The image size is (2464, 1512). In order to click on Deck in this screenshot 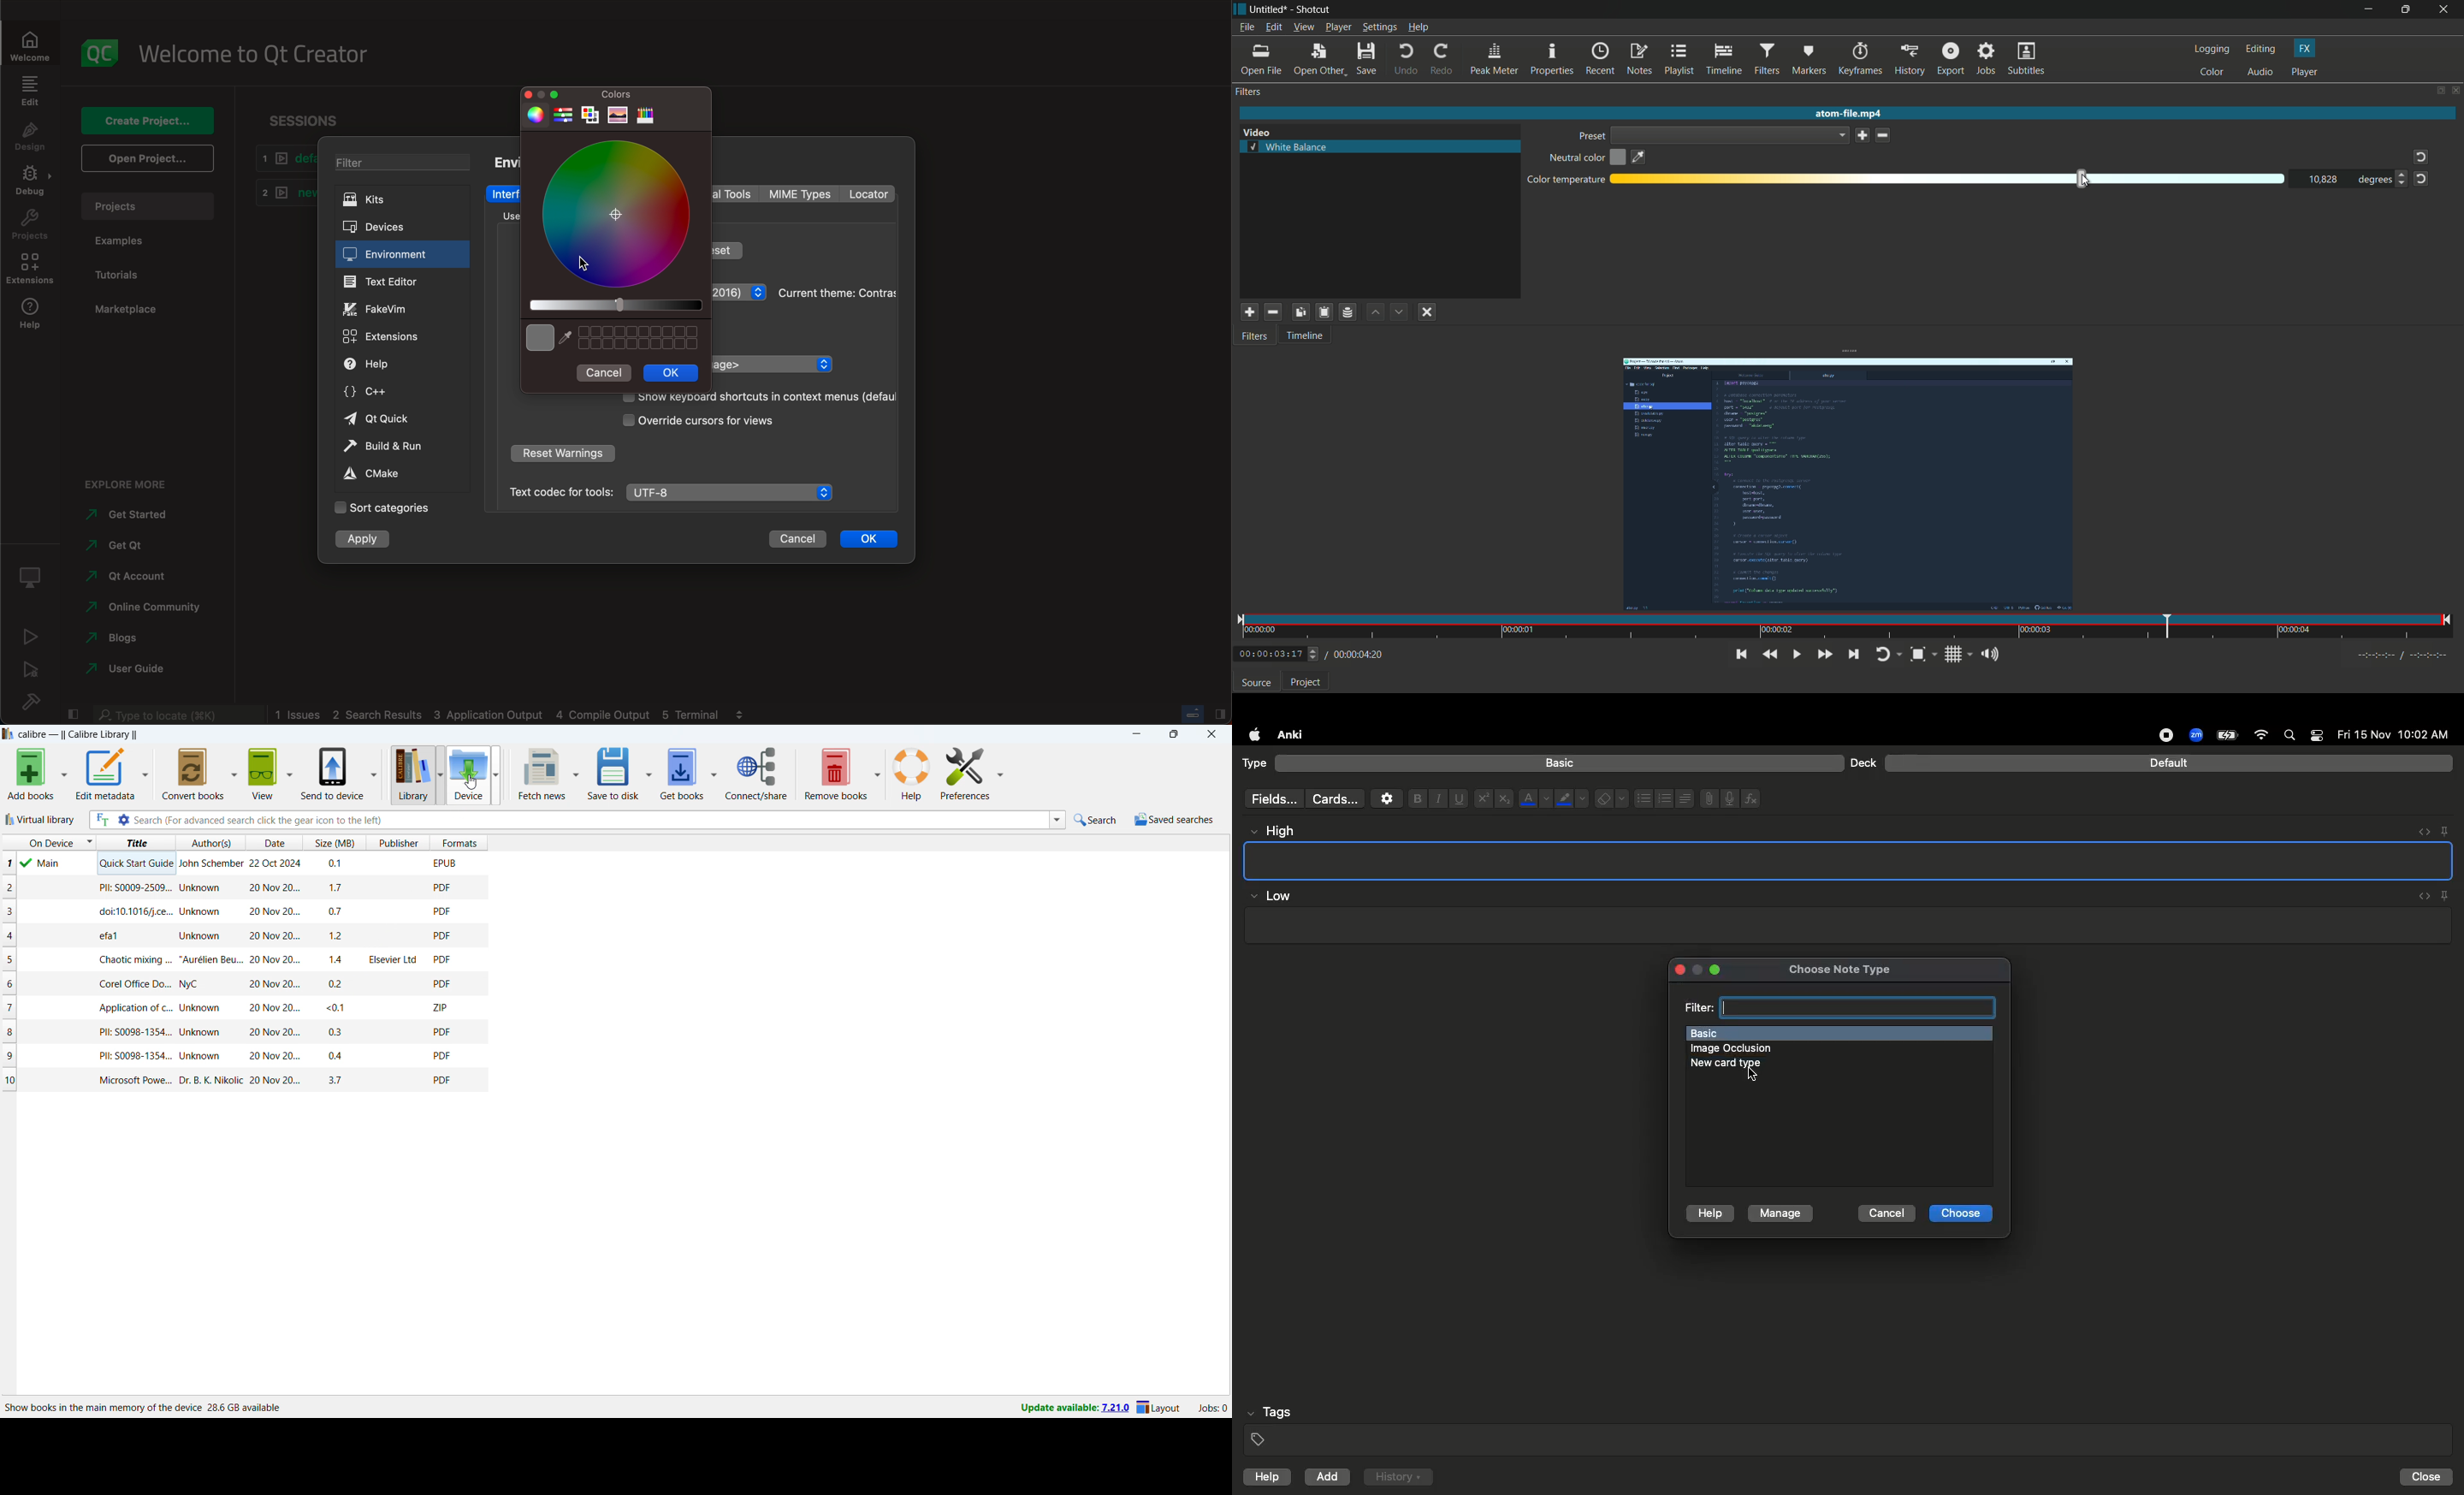, I will do `click(1863, 762)`.